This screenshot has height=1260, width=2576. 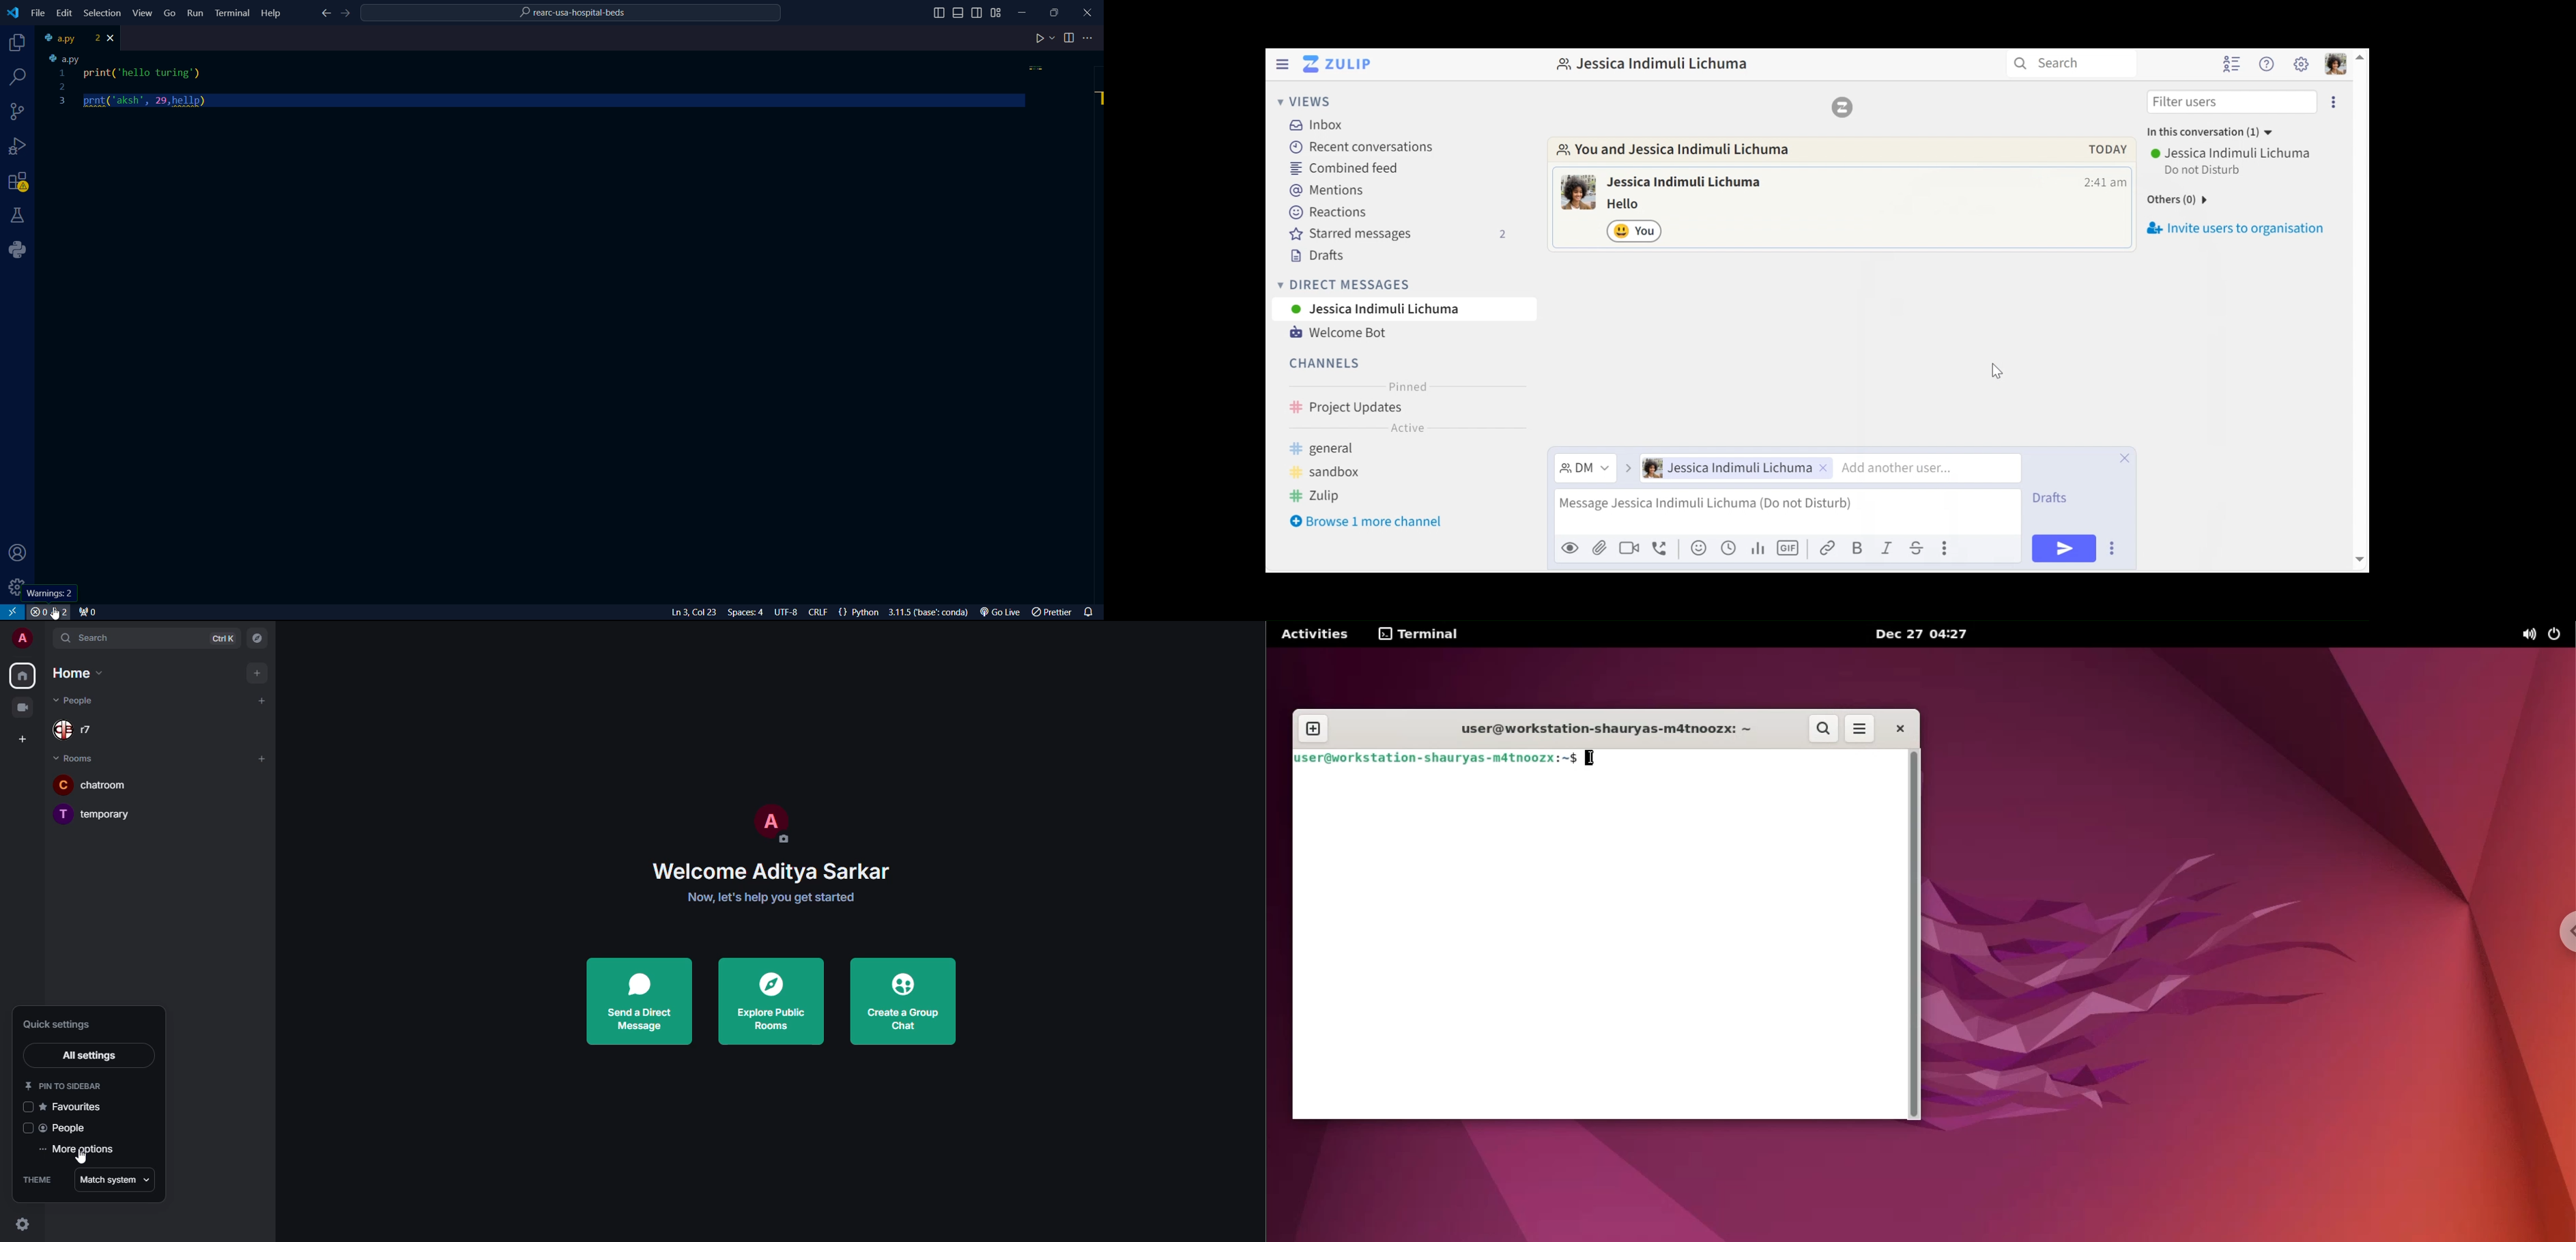 I want to click on theme, so click(x=38, y=1180).